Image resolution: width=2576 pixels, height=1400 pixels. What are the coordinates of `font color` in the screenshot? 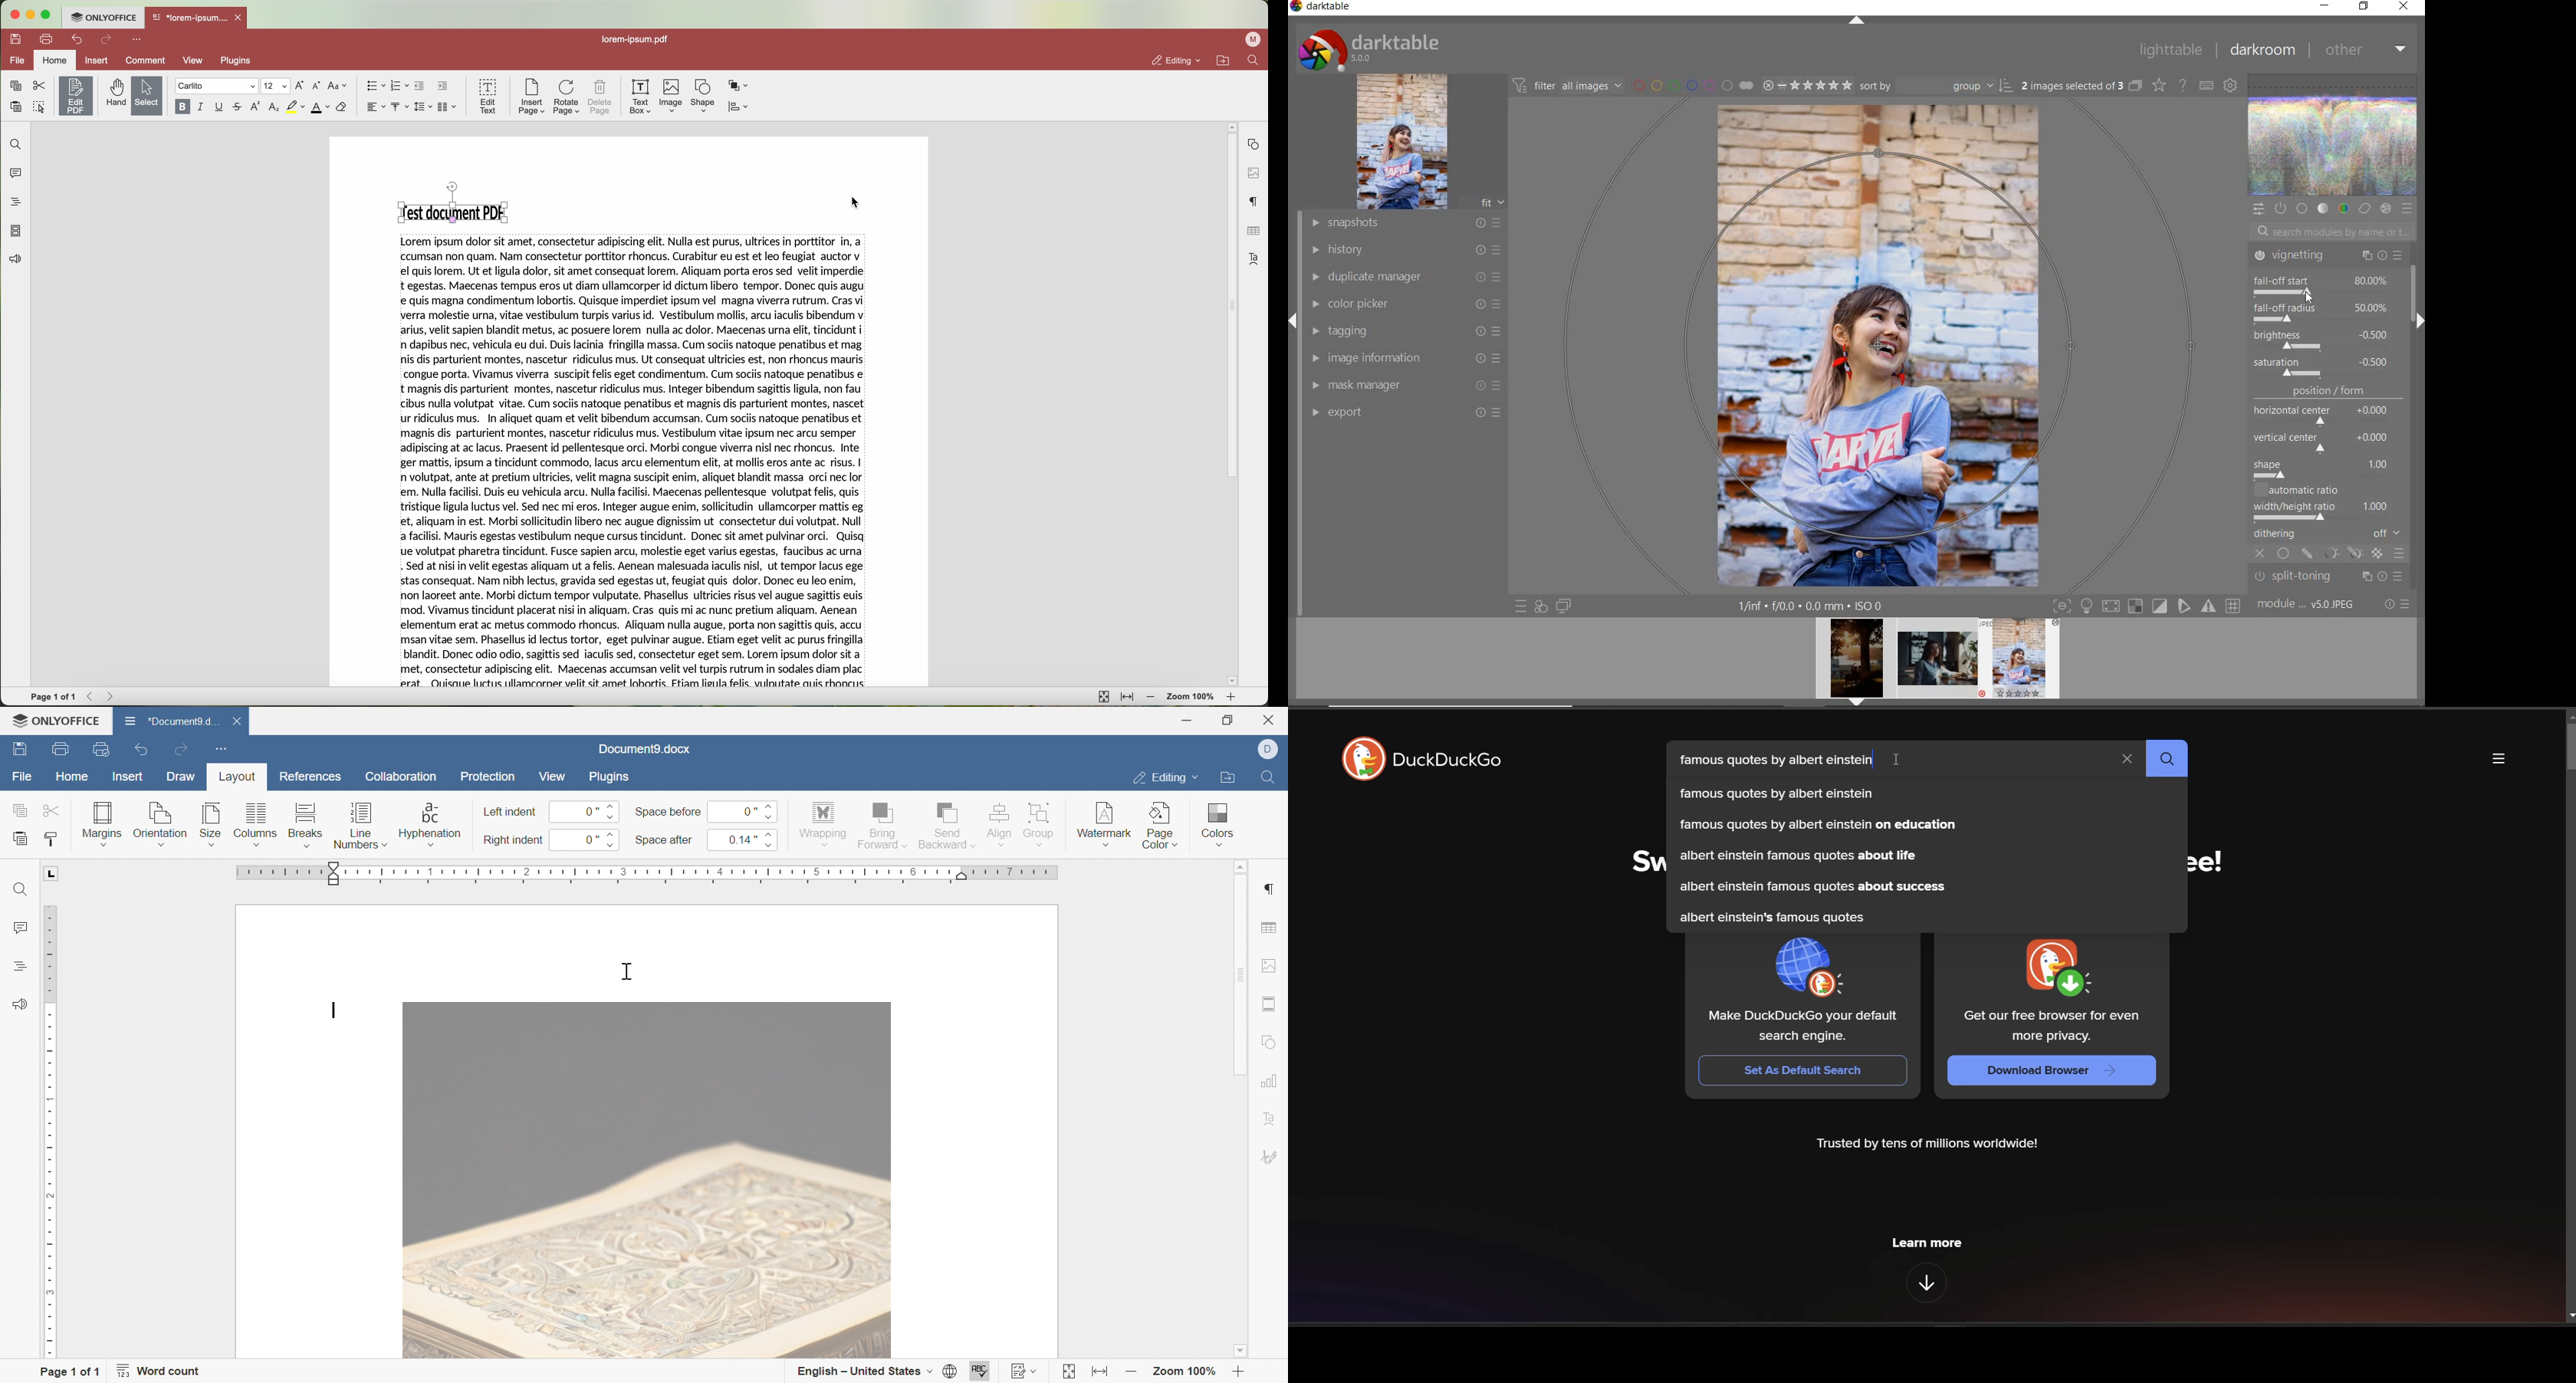 It's located at (320, 108).